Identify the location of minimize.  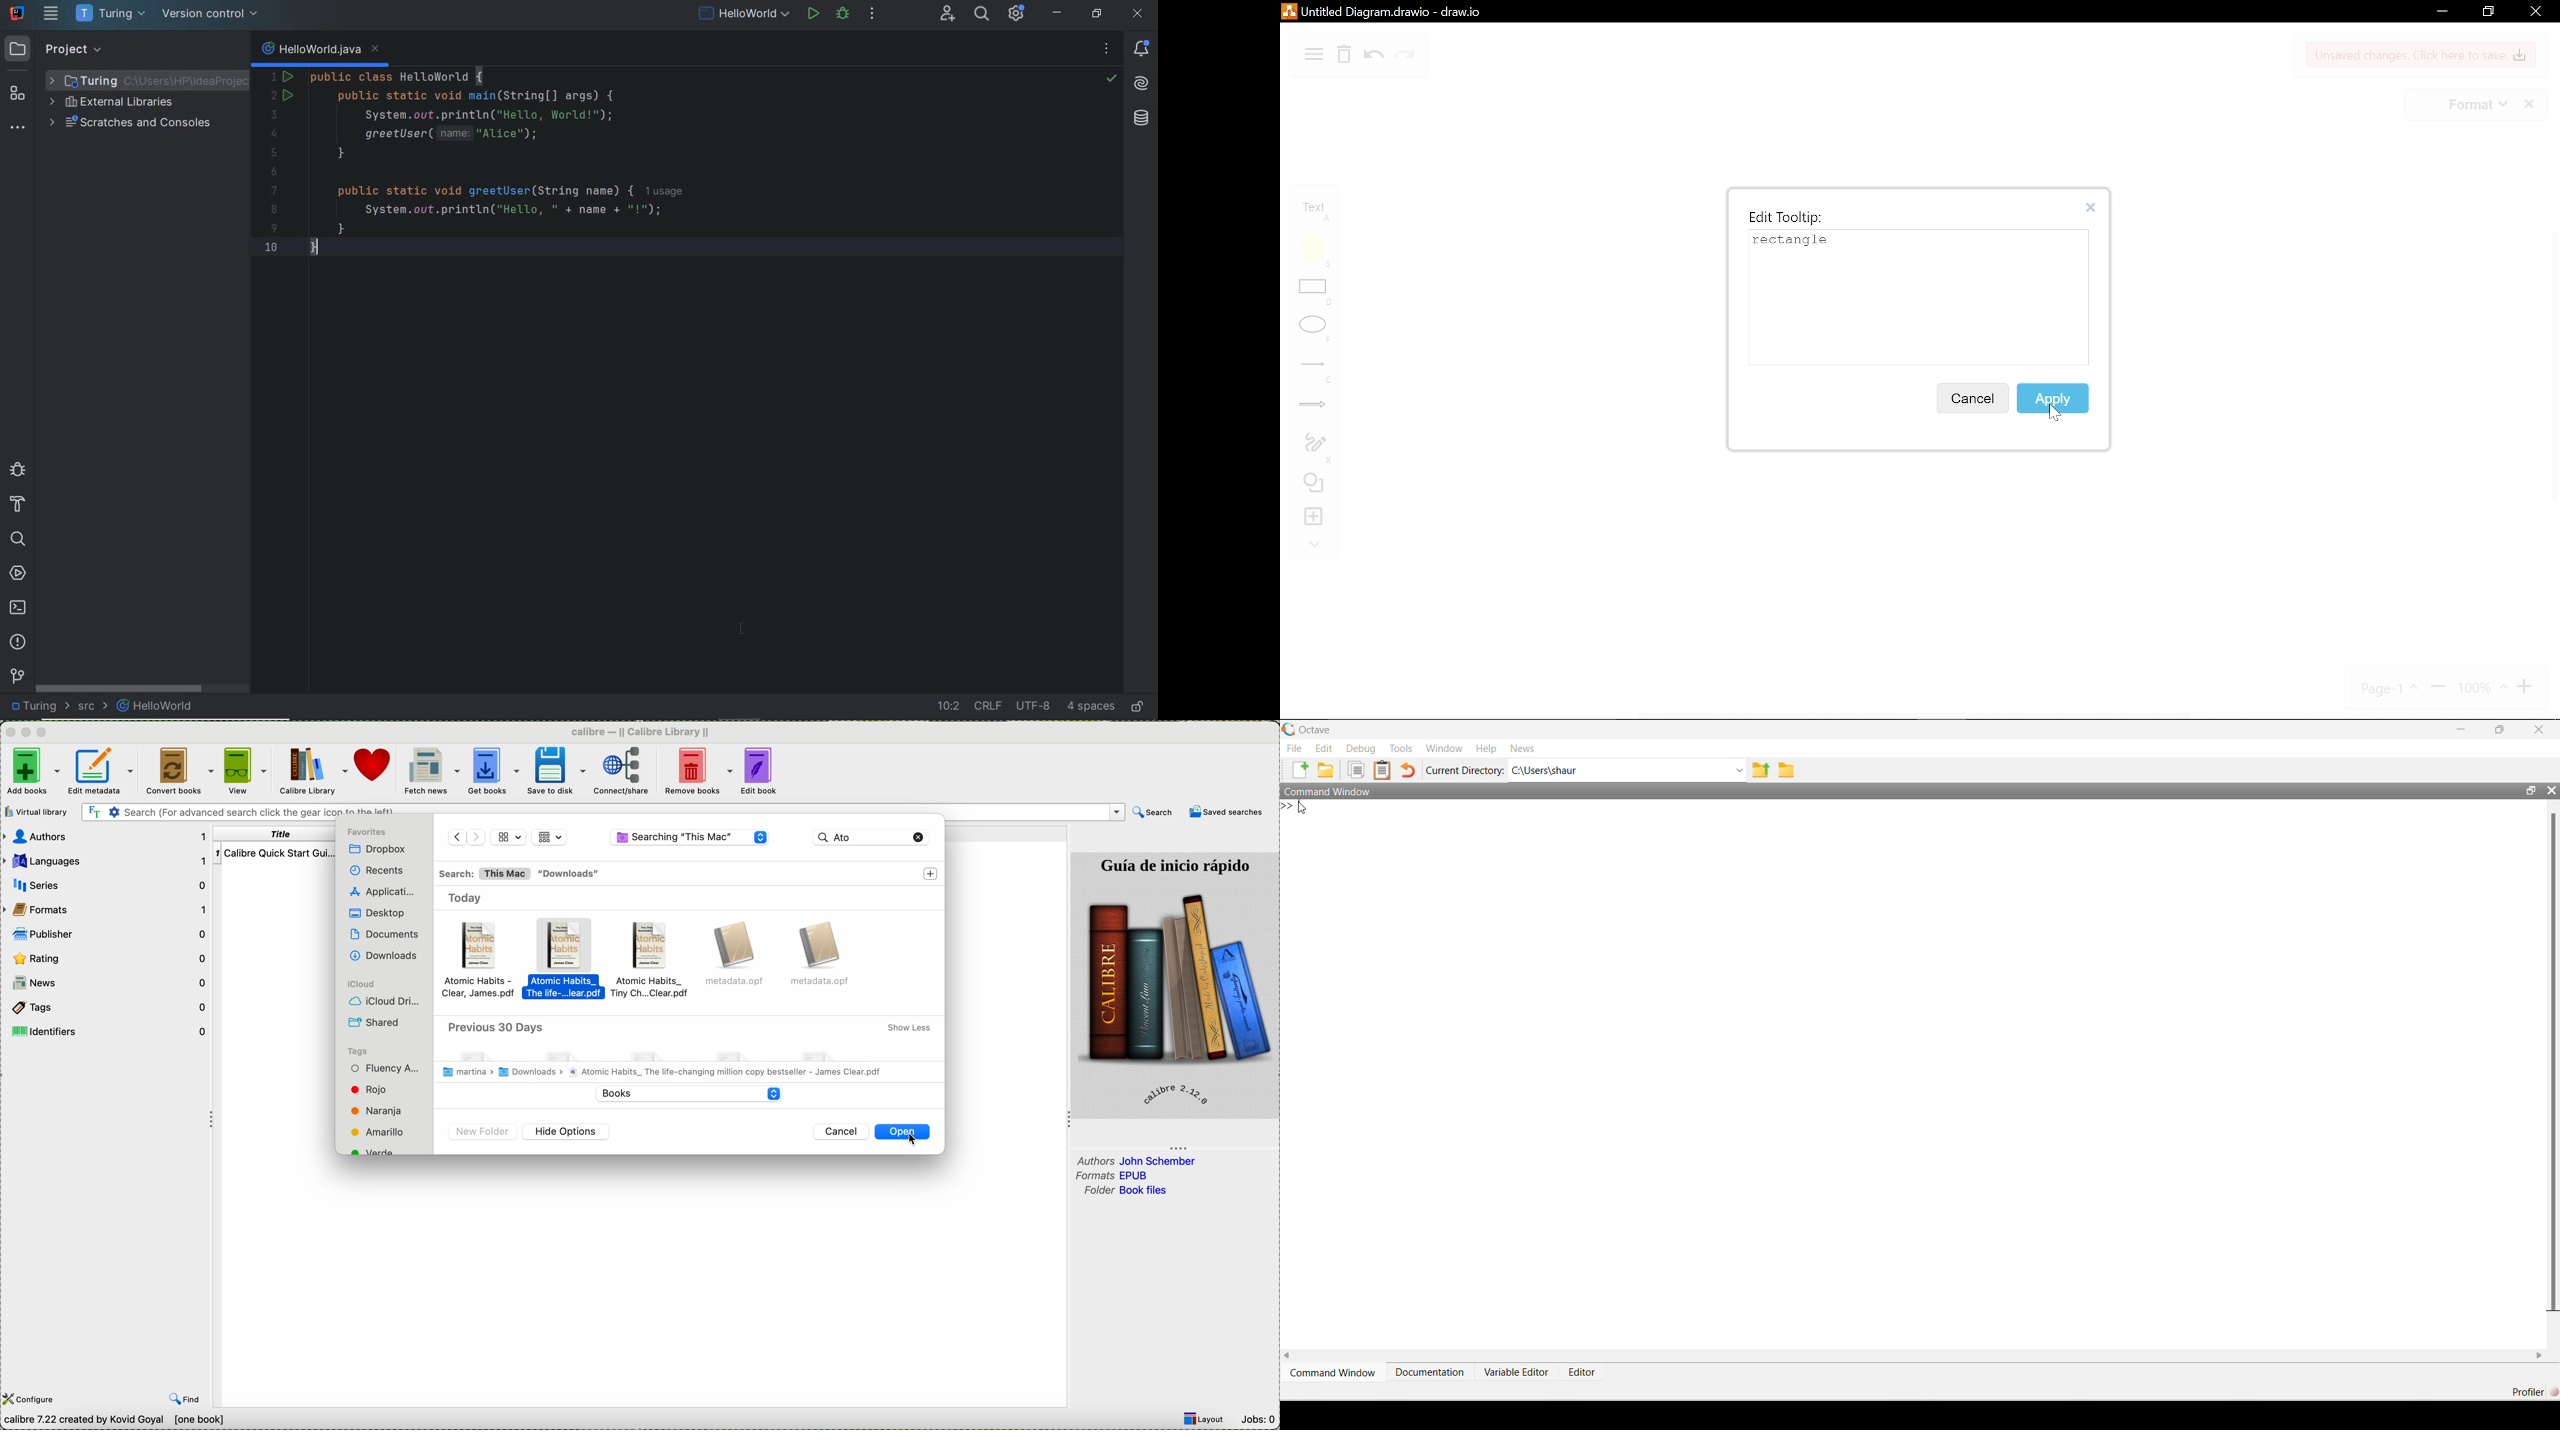
(2440, 13).